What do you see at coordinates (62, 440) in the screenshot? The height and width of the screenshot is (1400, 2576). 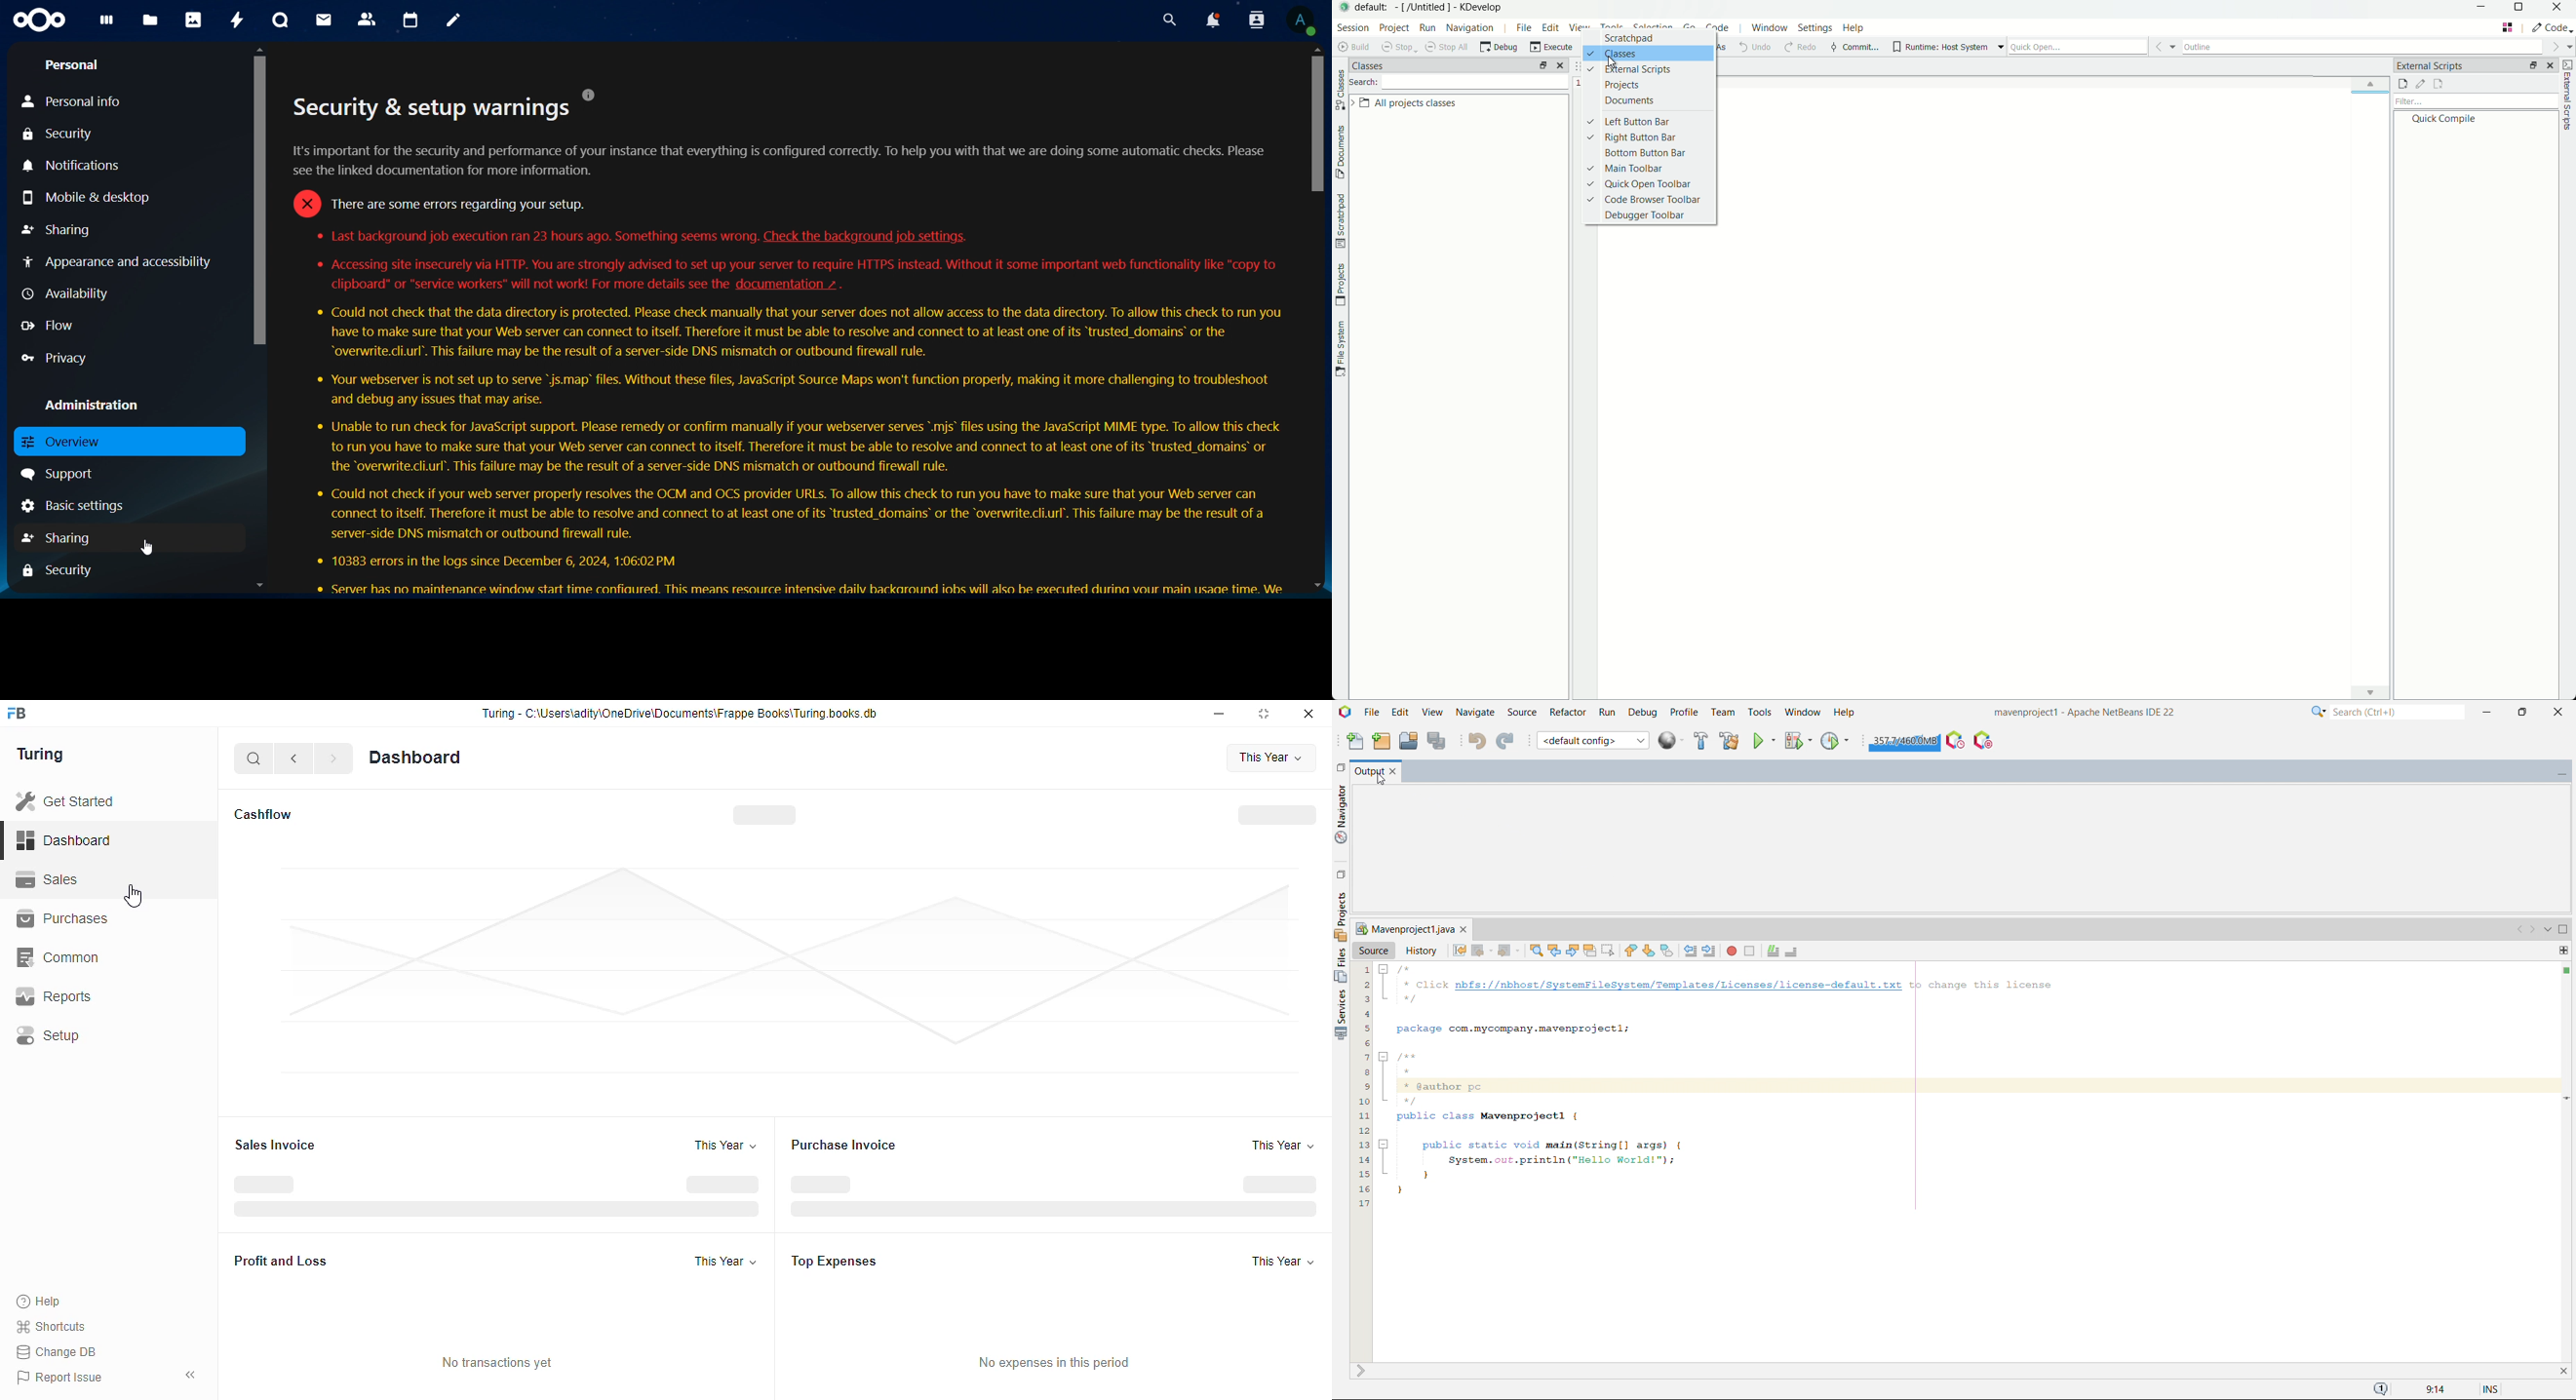 I see `overview` at bounding box center [62, 440].